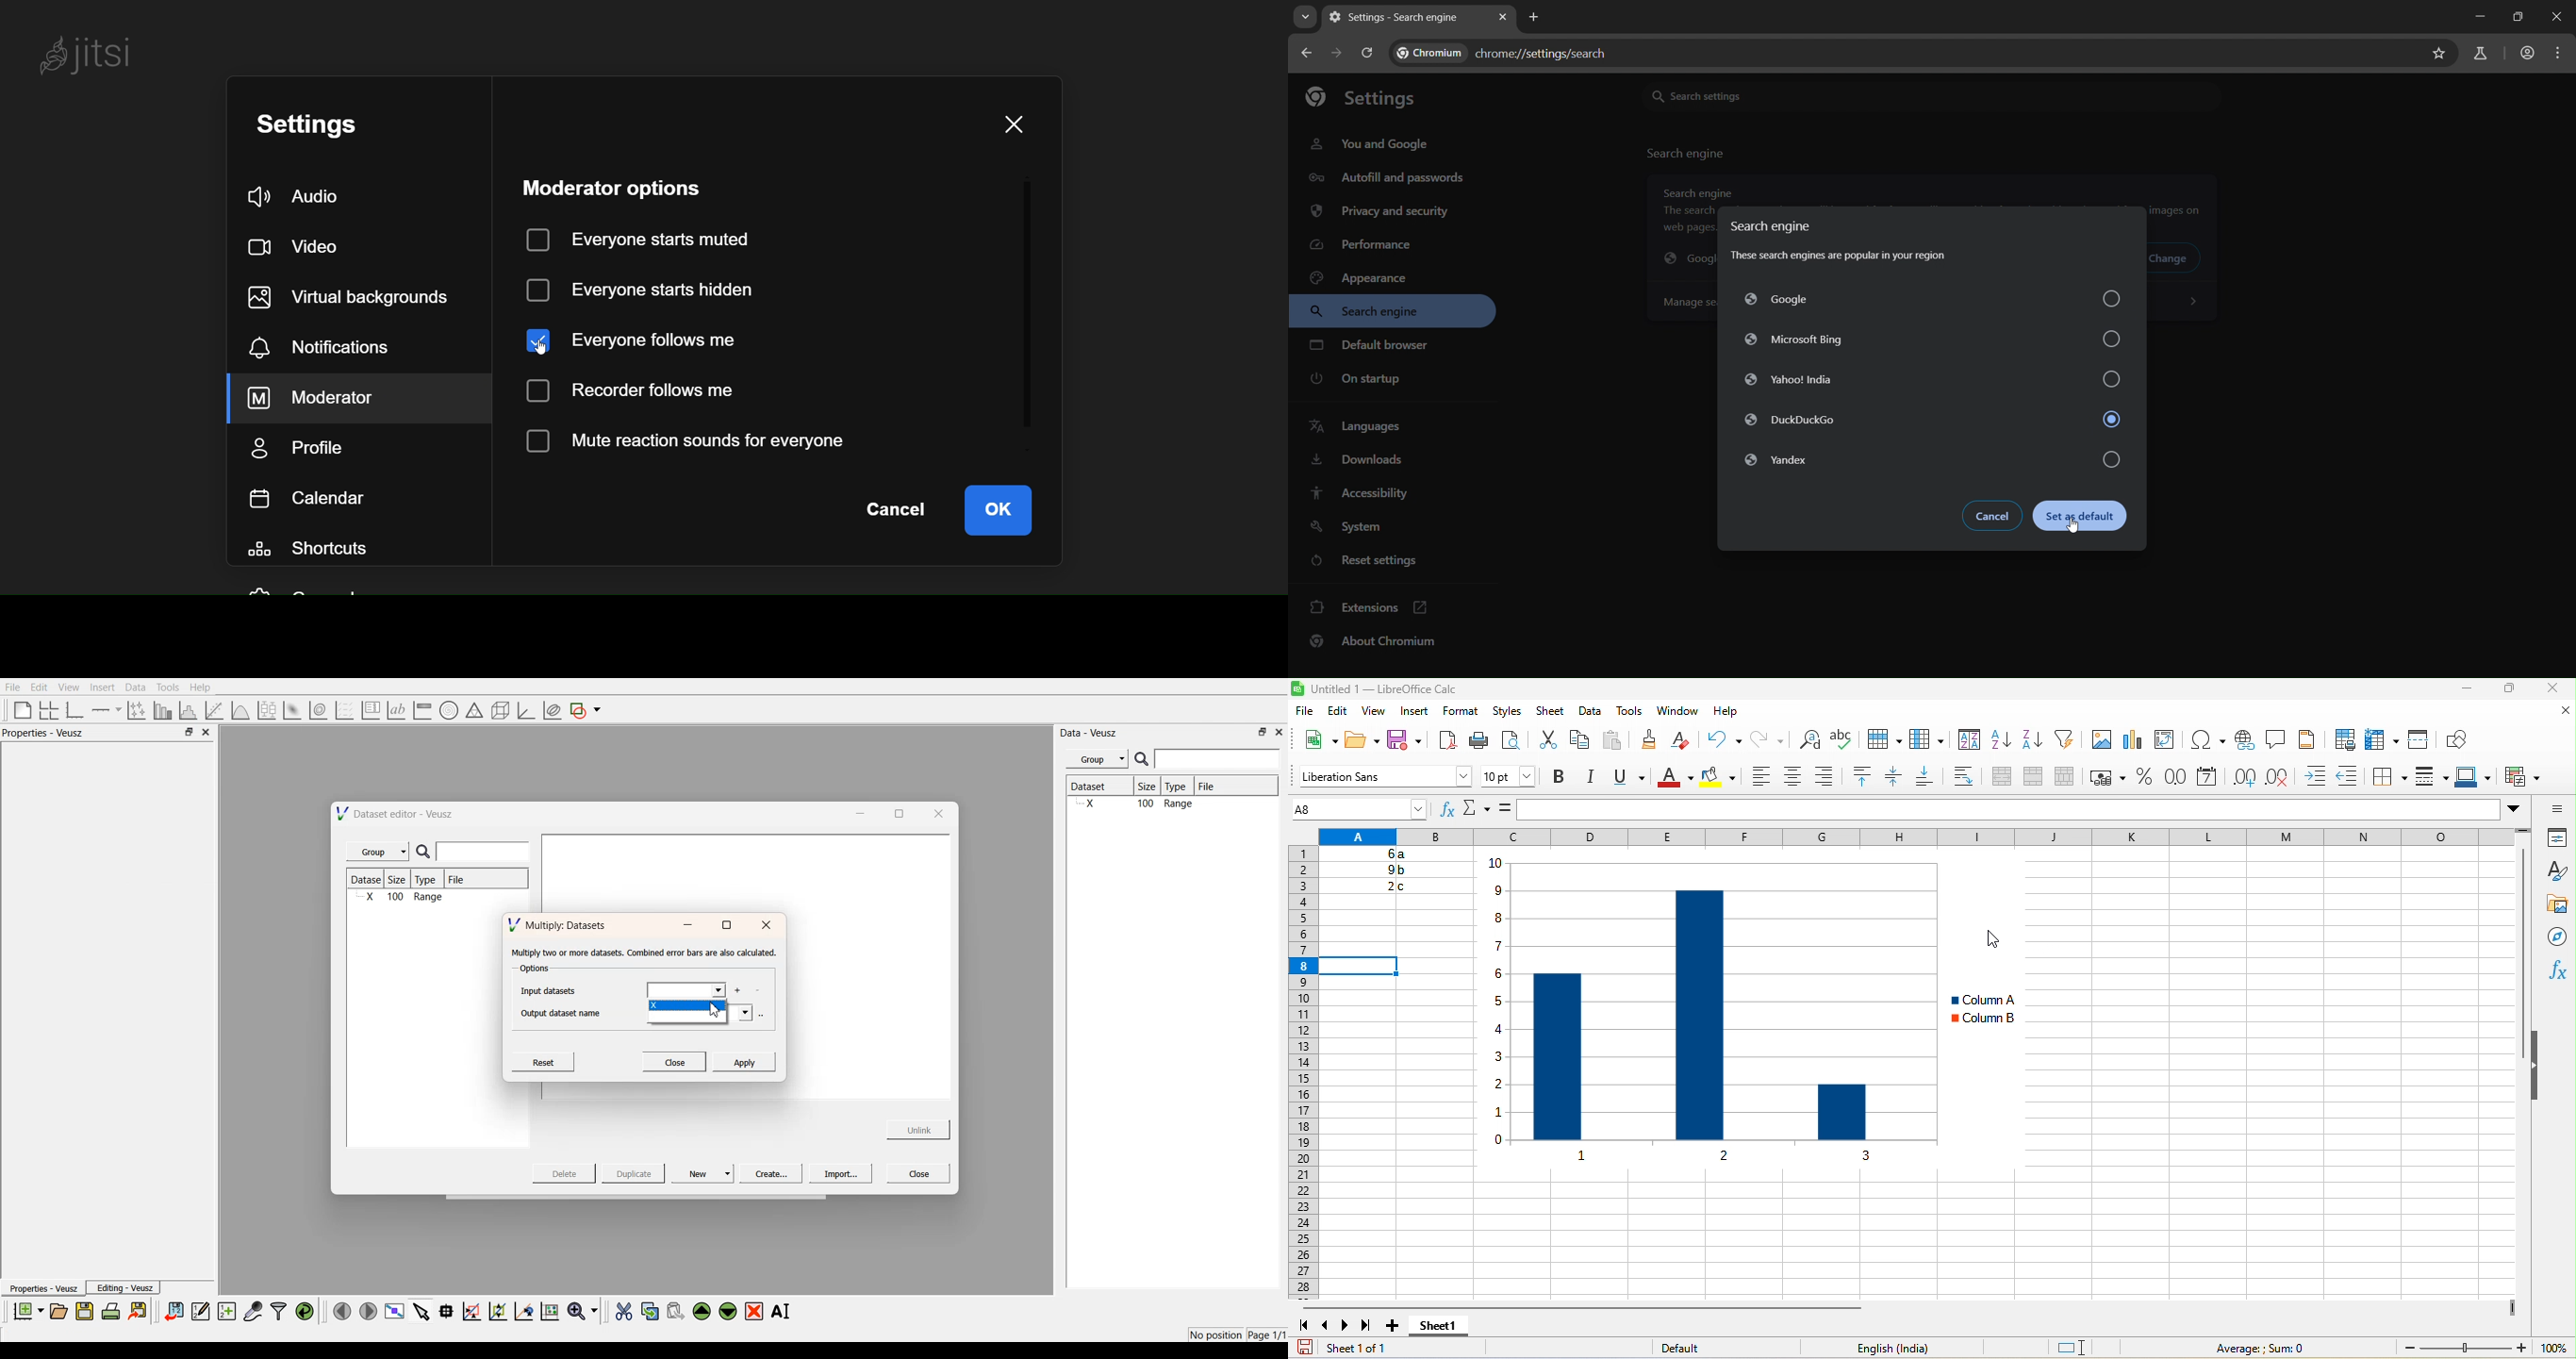 The height and width of the screenshot is (1372, 2576). I want to click on undo, so click(1723, 745).